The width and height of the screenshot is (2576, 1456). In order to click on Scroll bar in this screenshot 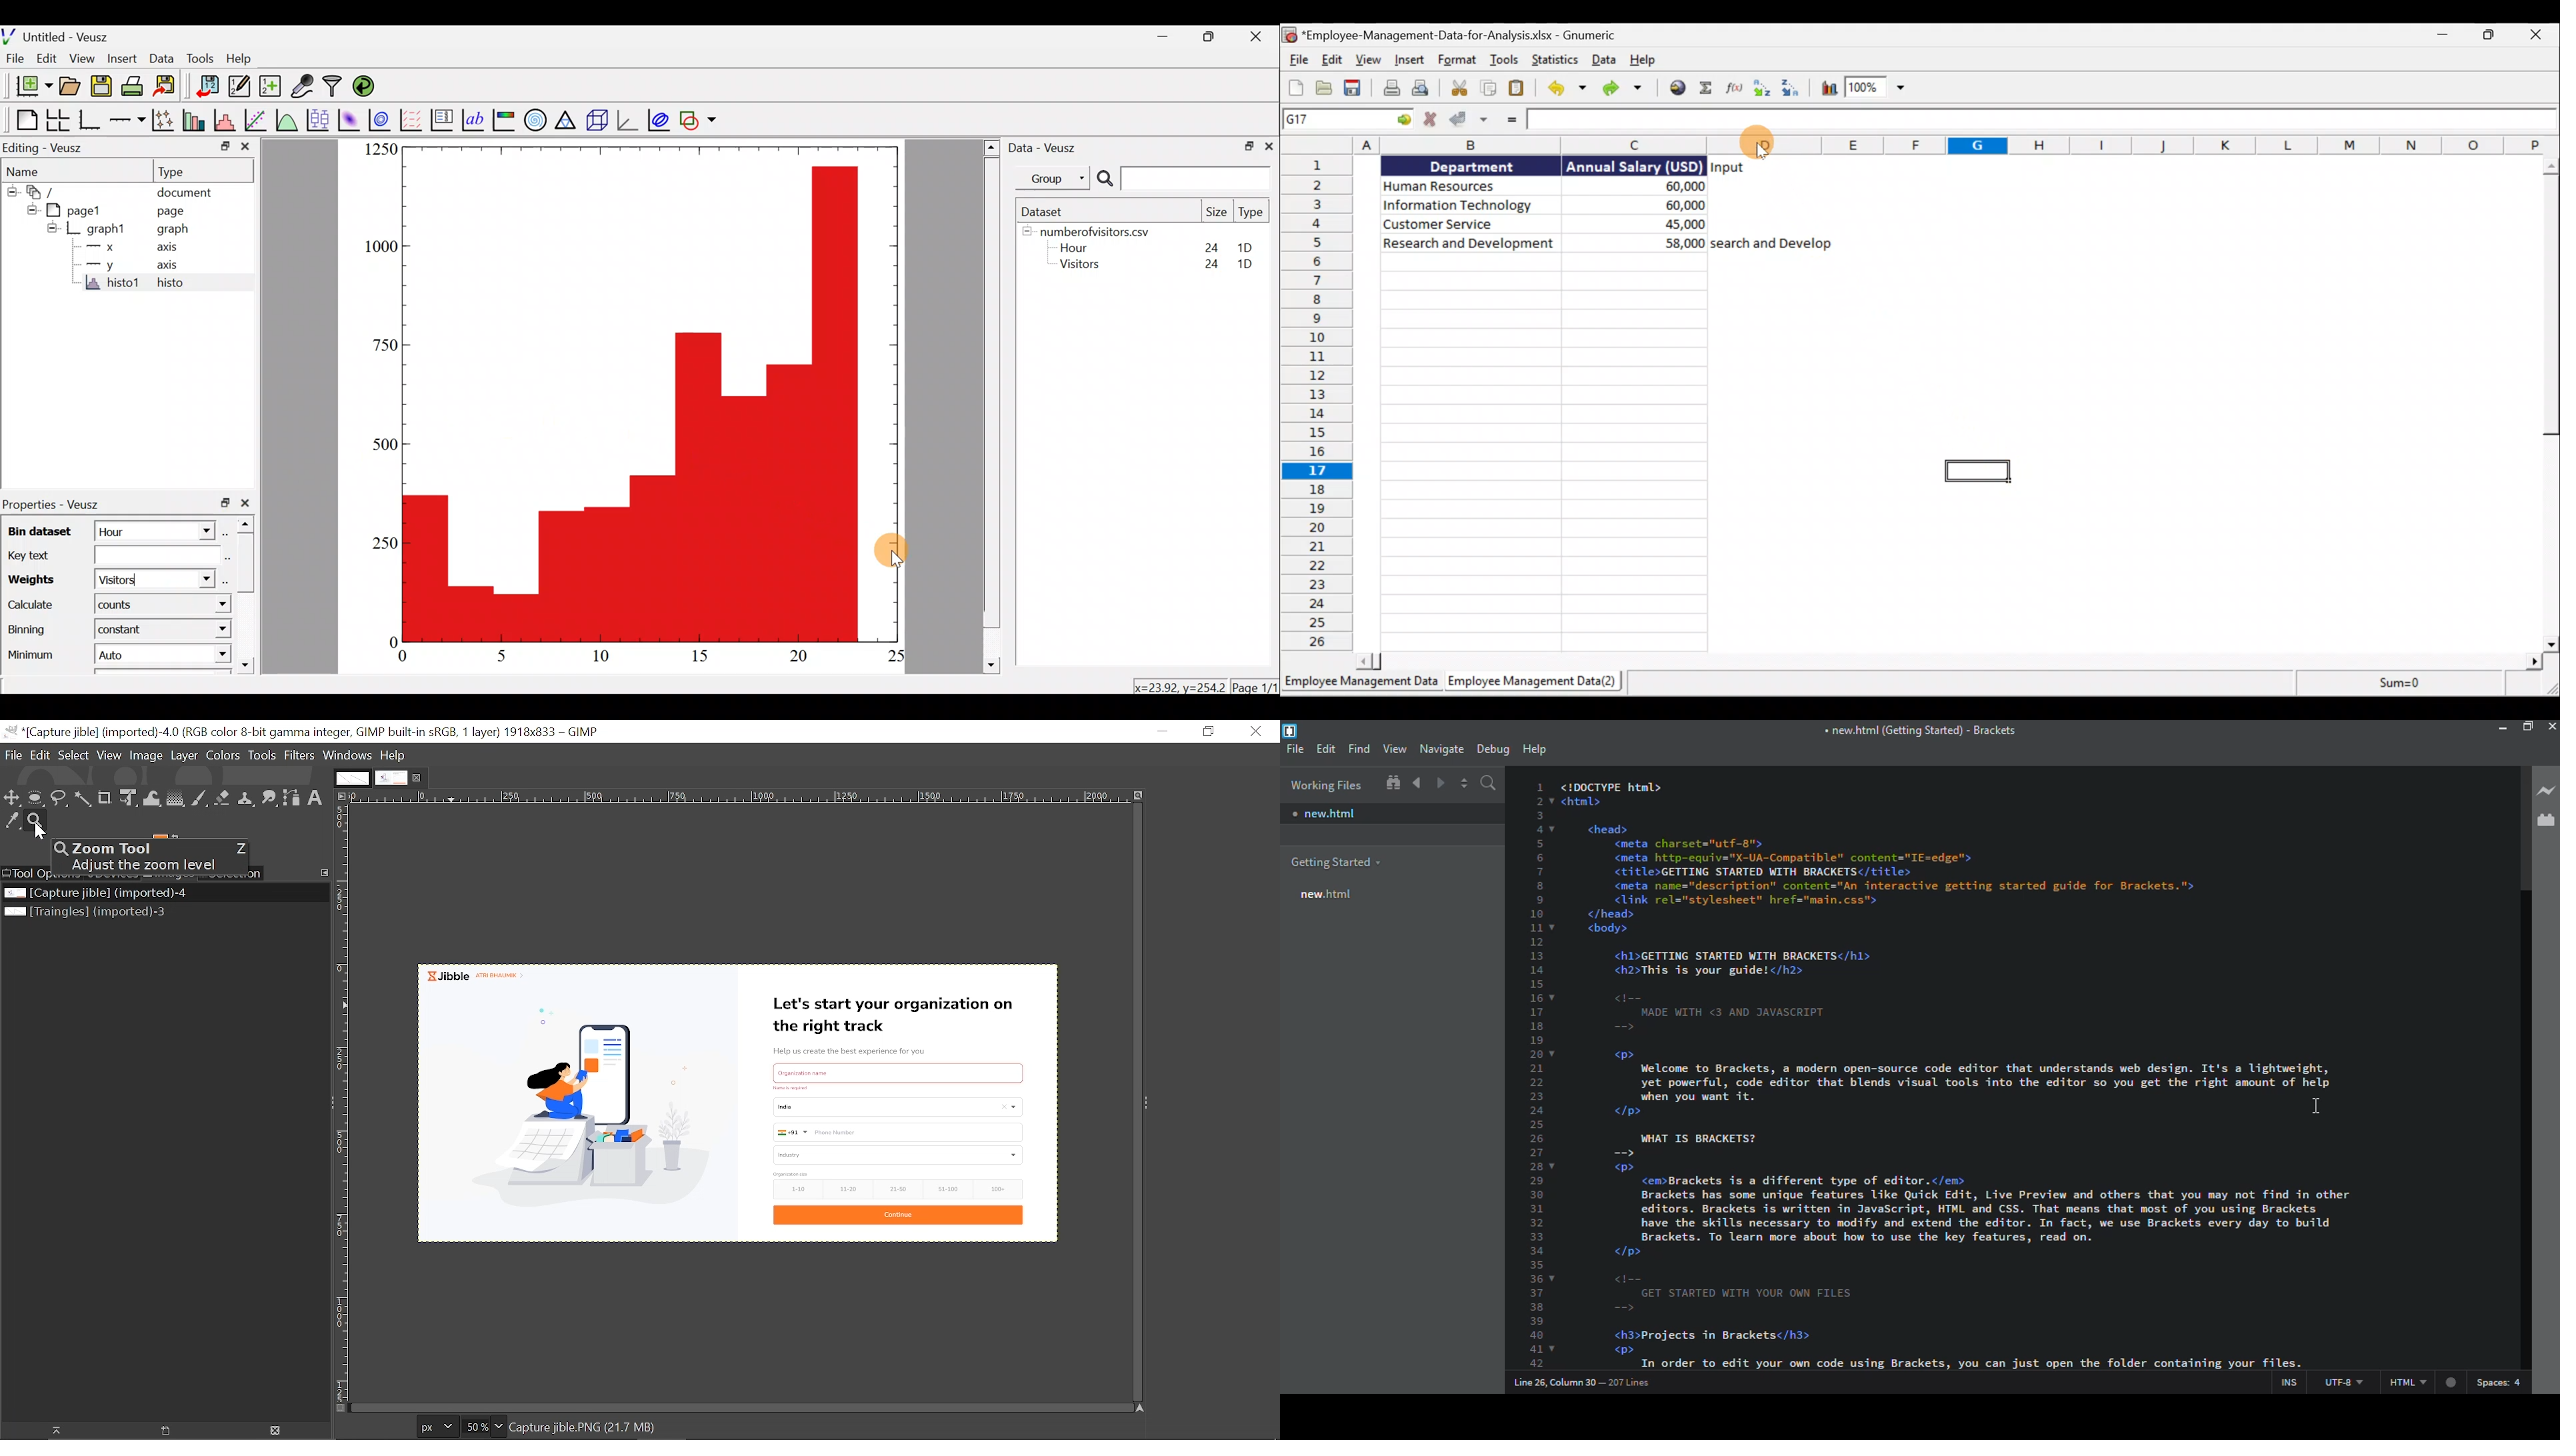, I will do `click(1953, 659)`.